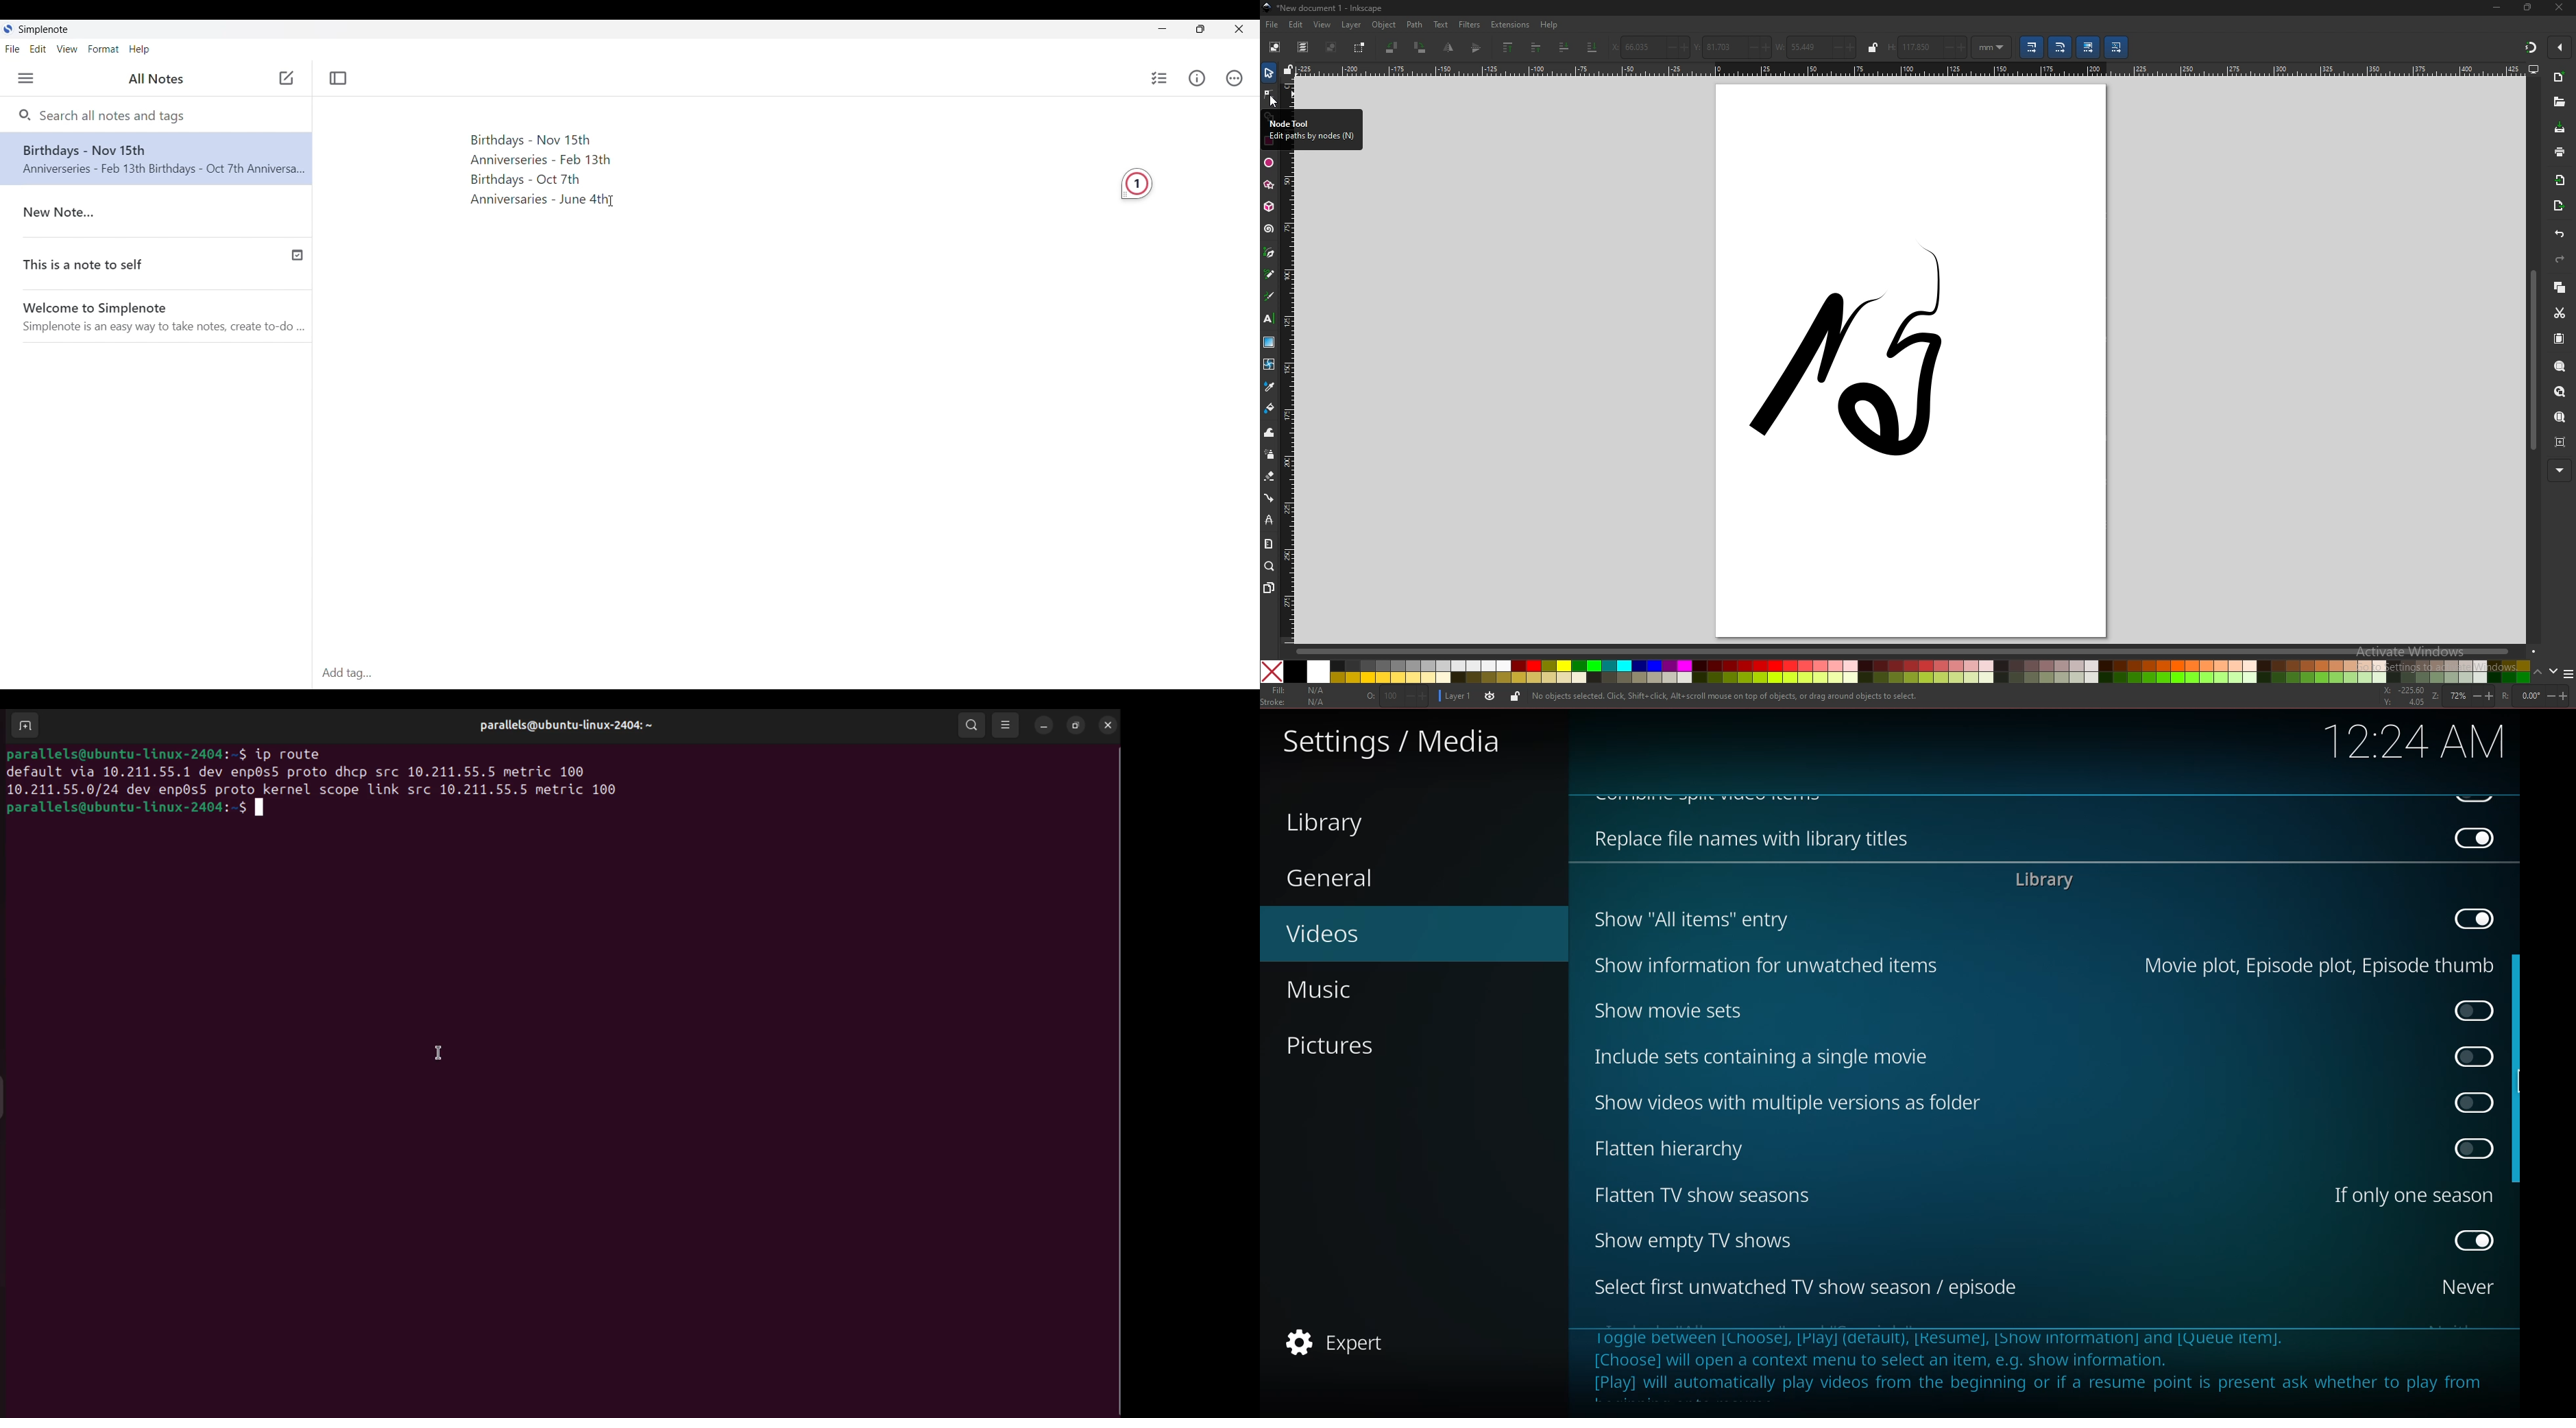 The image size is (2576, 1428). Describe the element at coordinates (1269, 163) in the screenshot. I see `ellipse` at that location.